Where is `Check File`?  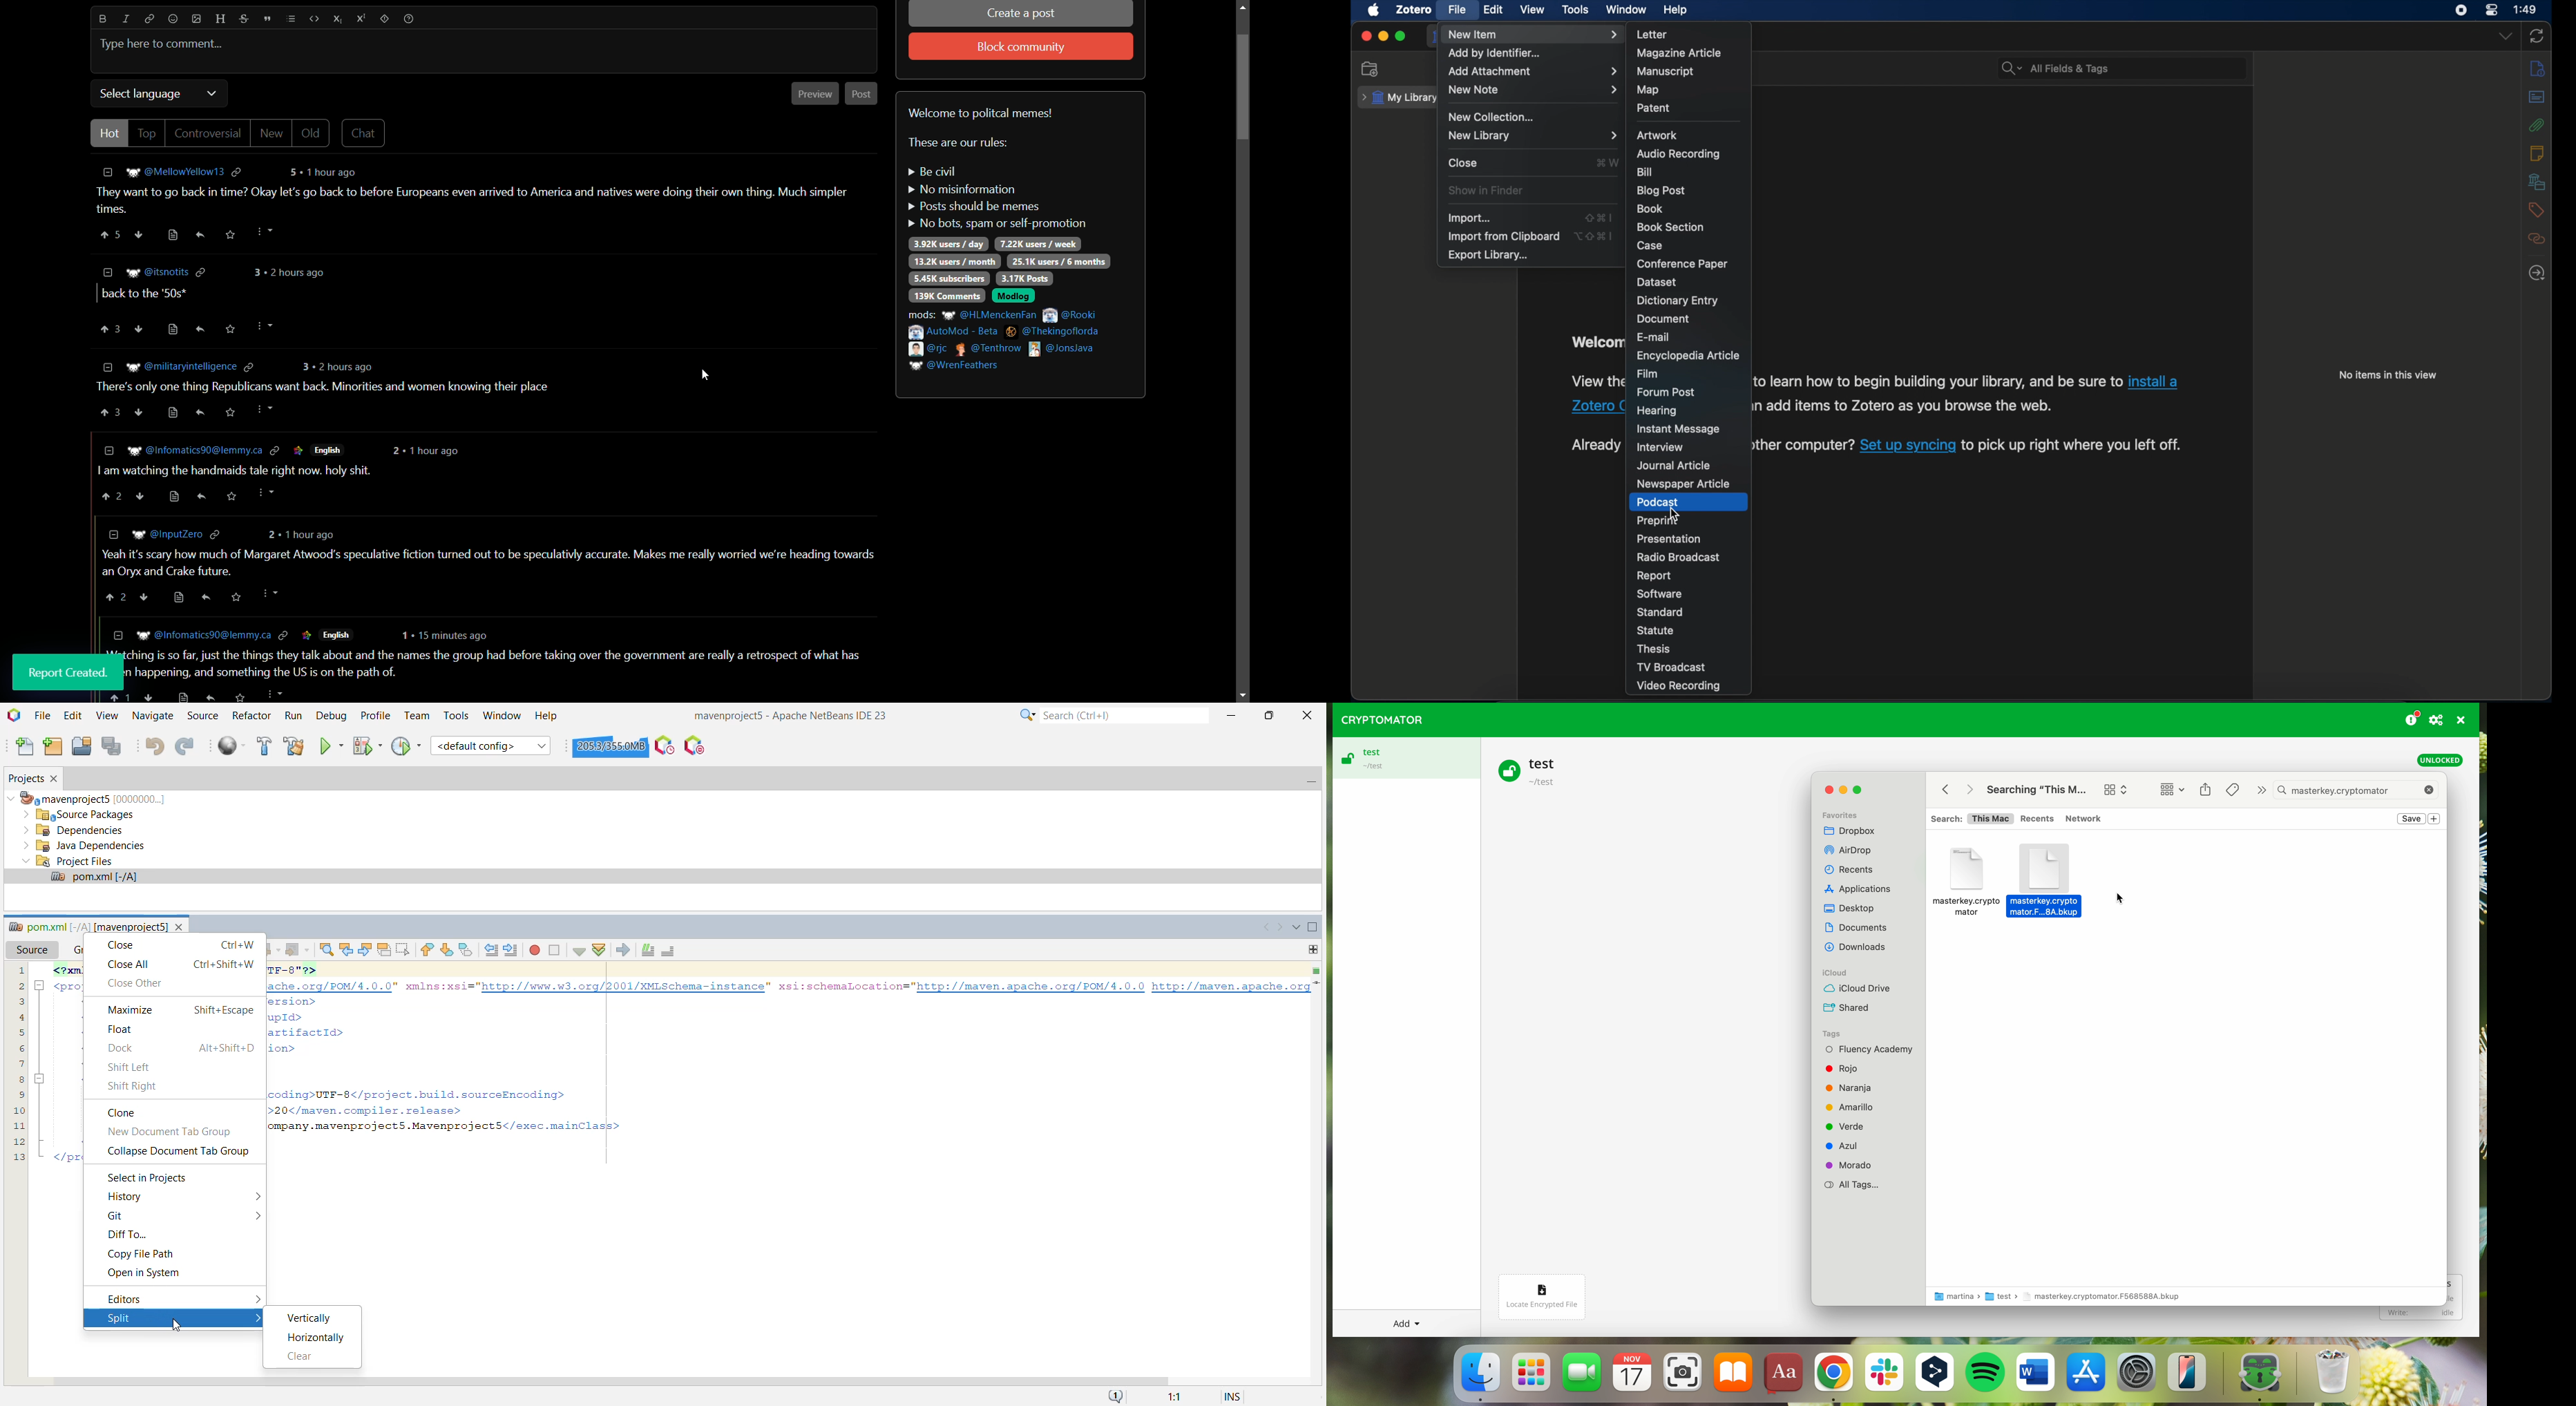 Check File is located at coordinates (579, 952).